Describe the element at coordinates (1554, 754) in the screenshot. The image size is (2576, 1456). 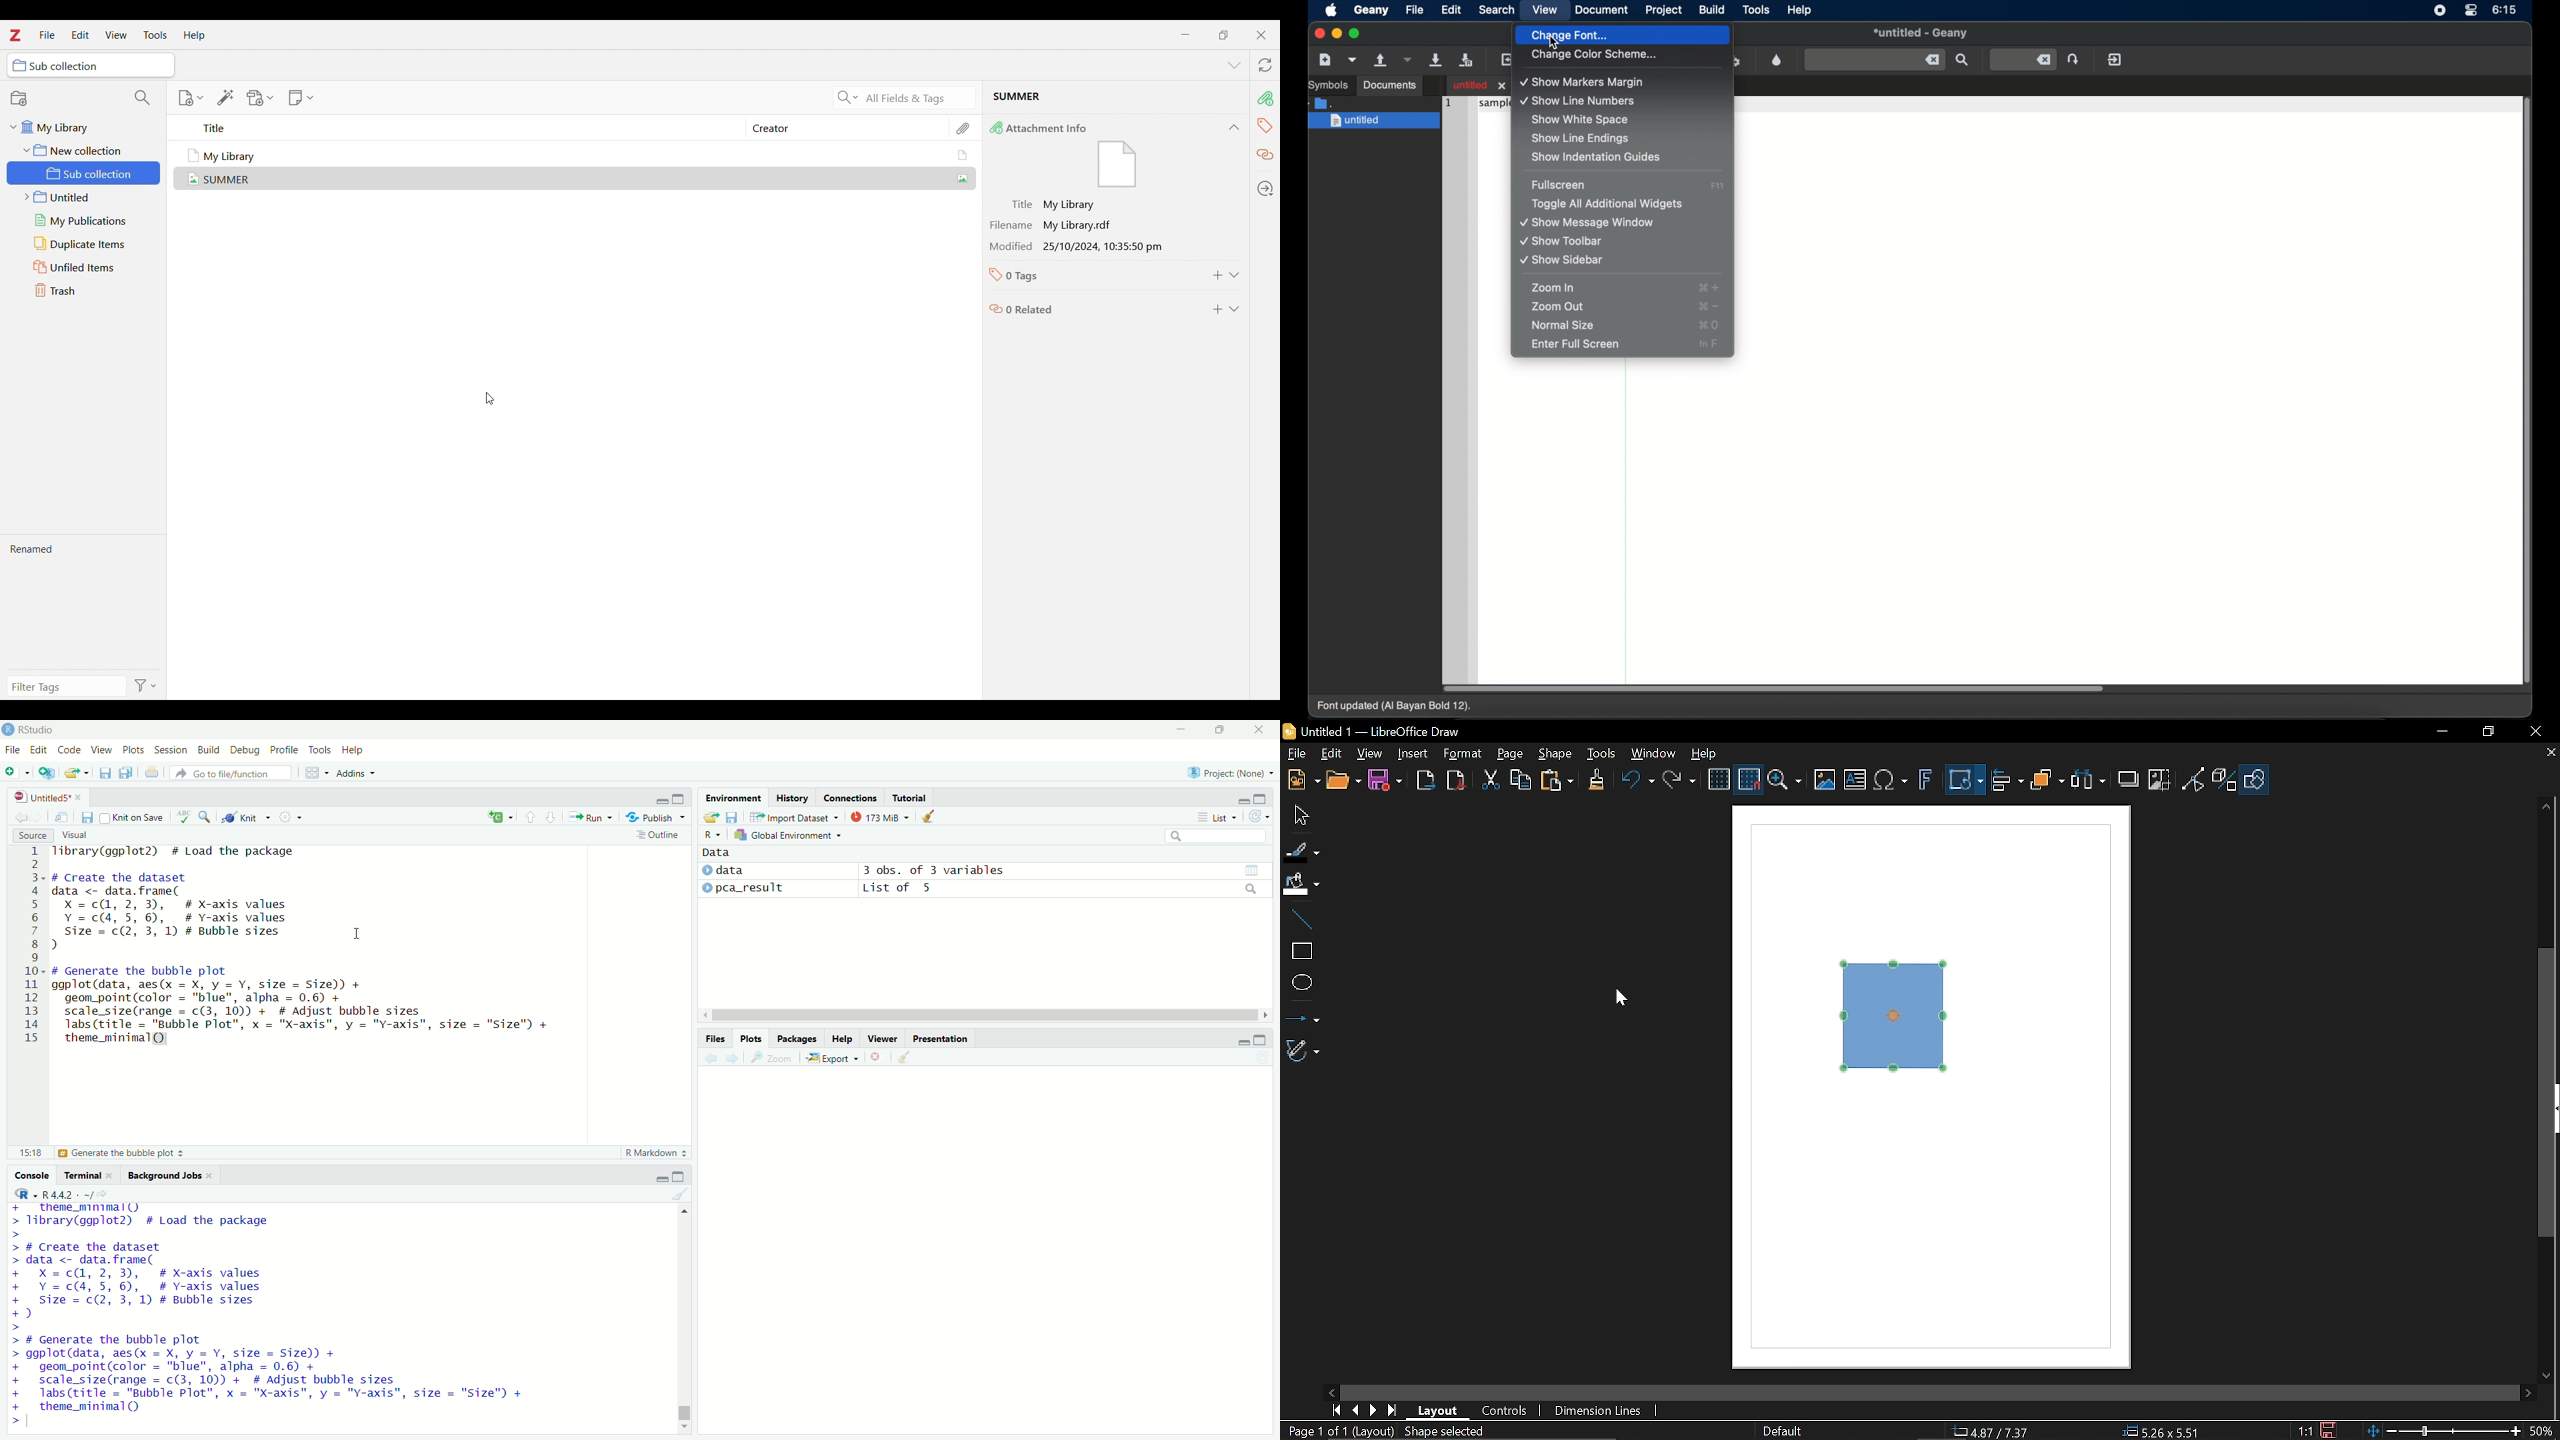
I see `Shape` at that location.